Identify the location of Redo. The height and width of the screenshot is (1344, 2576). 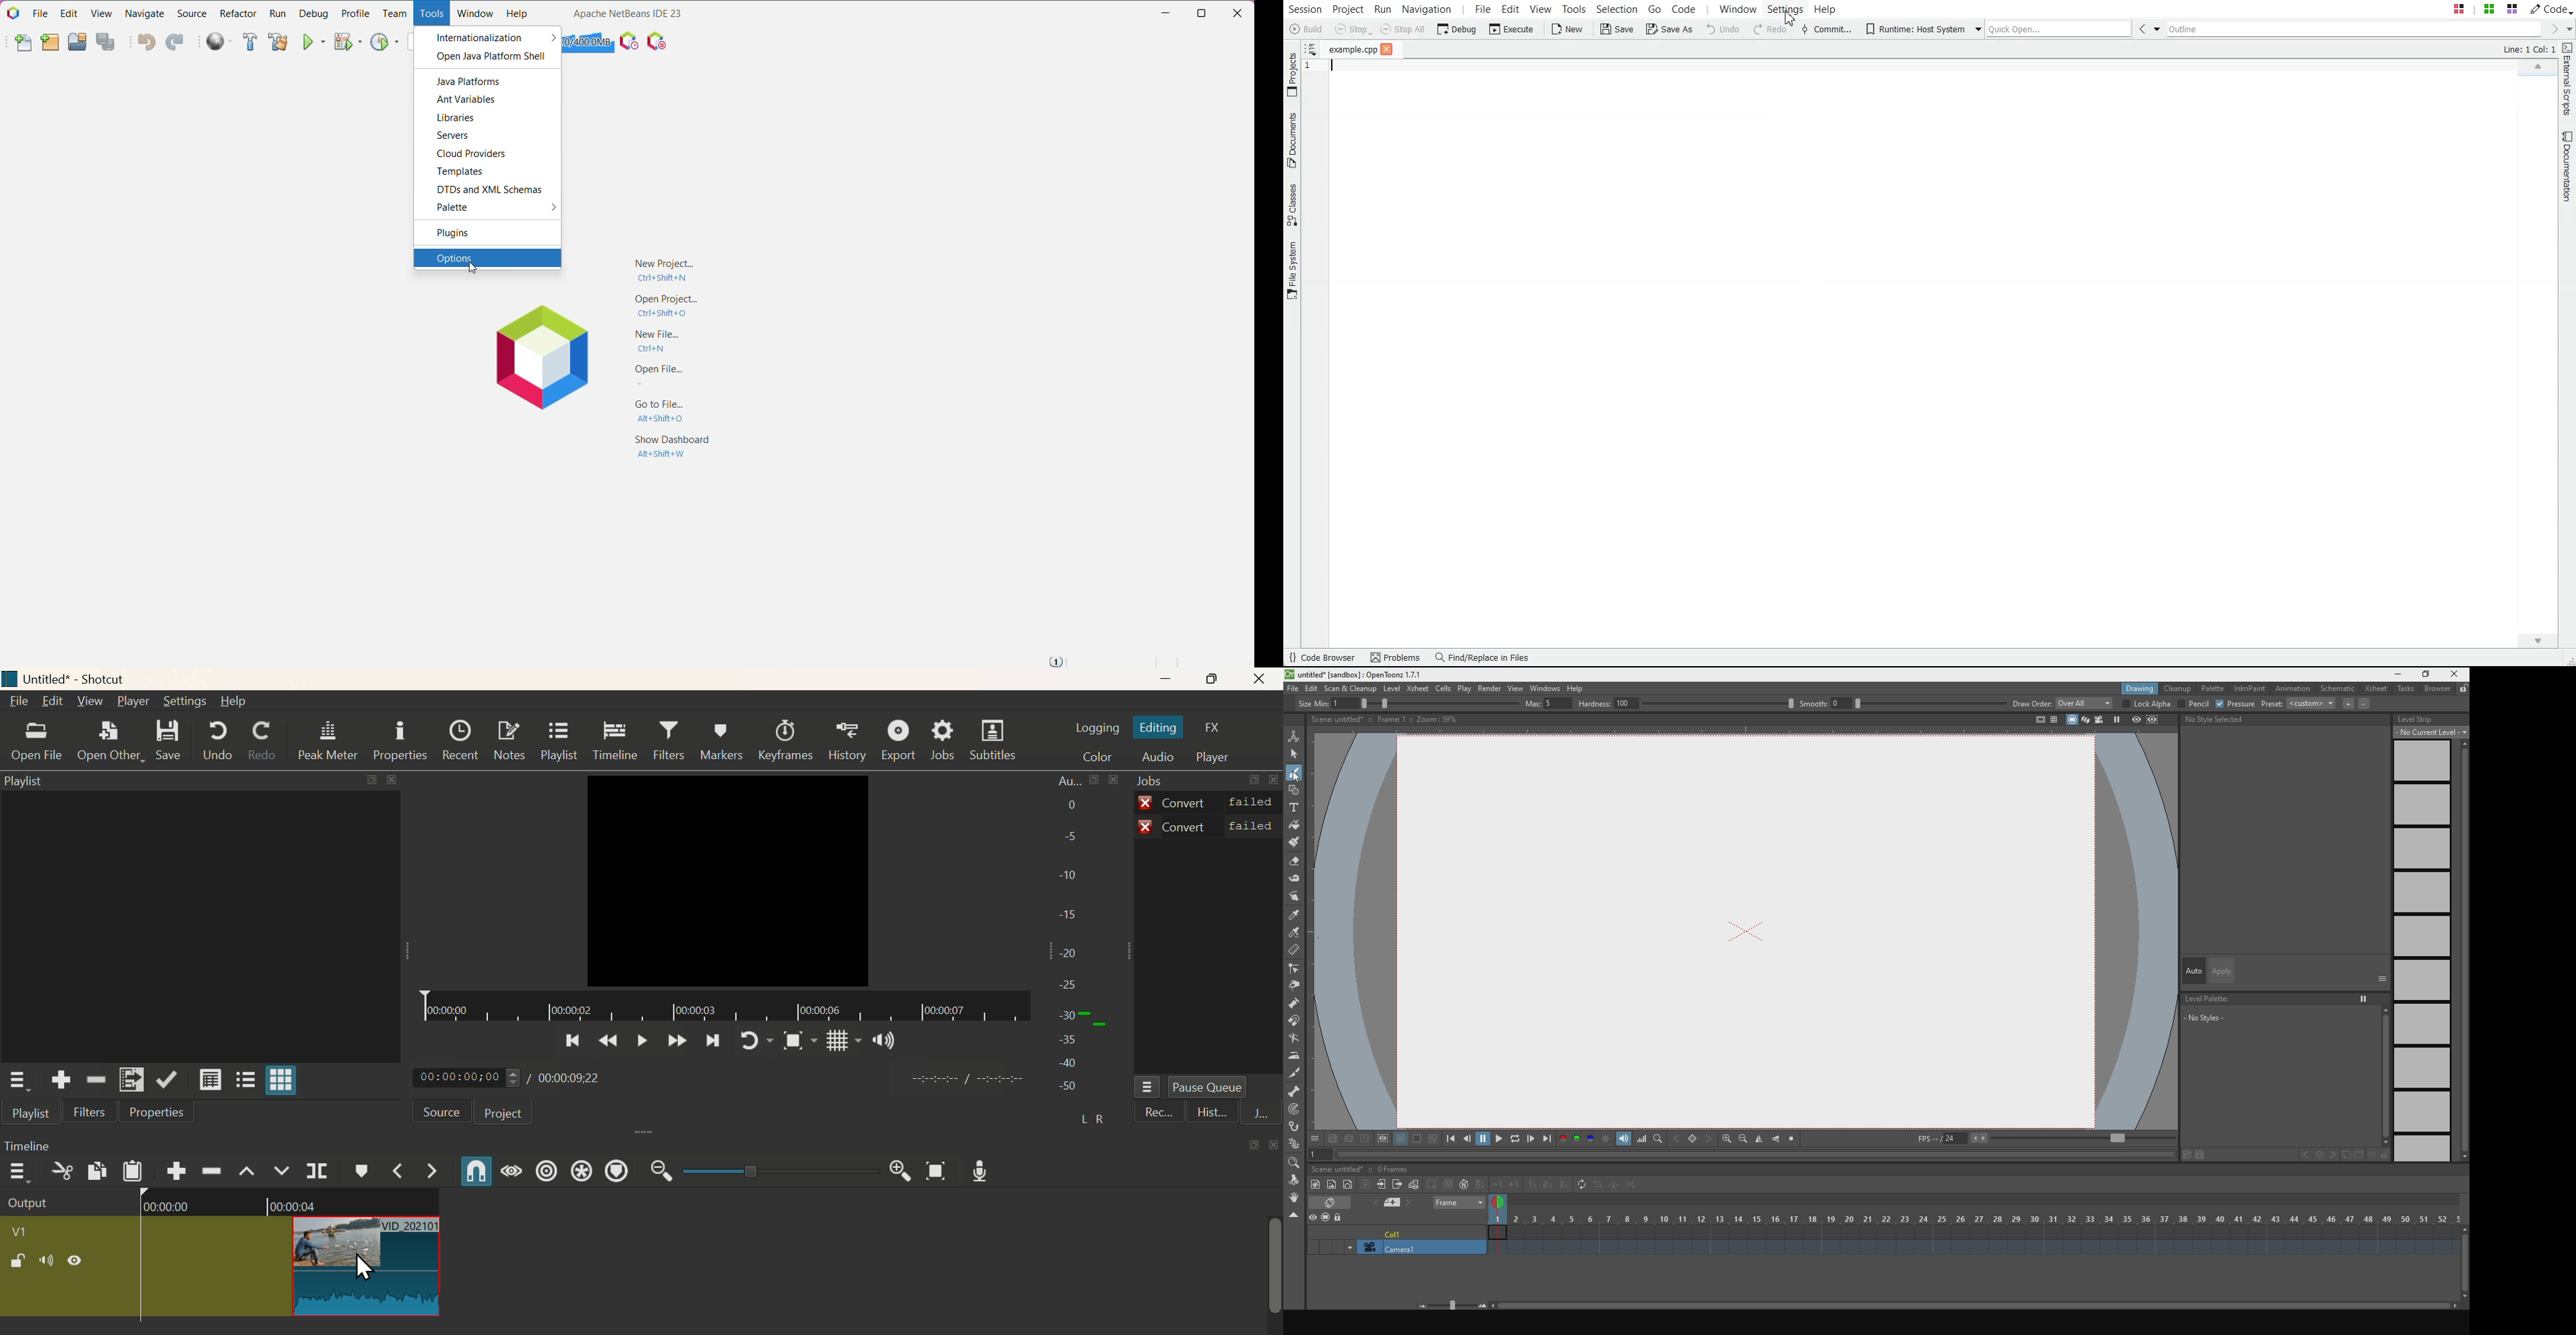
(263, 740).